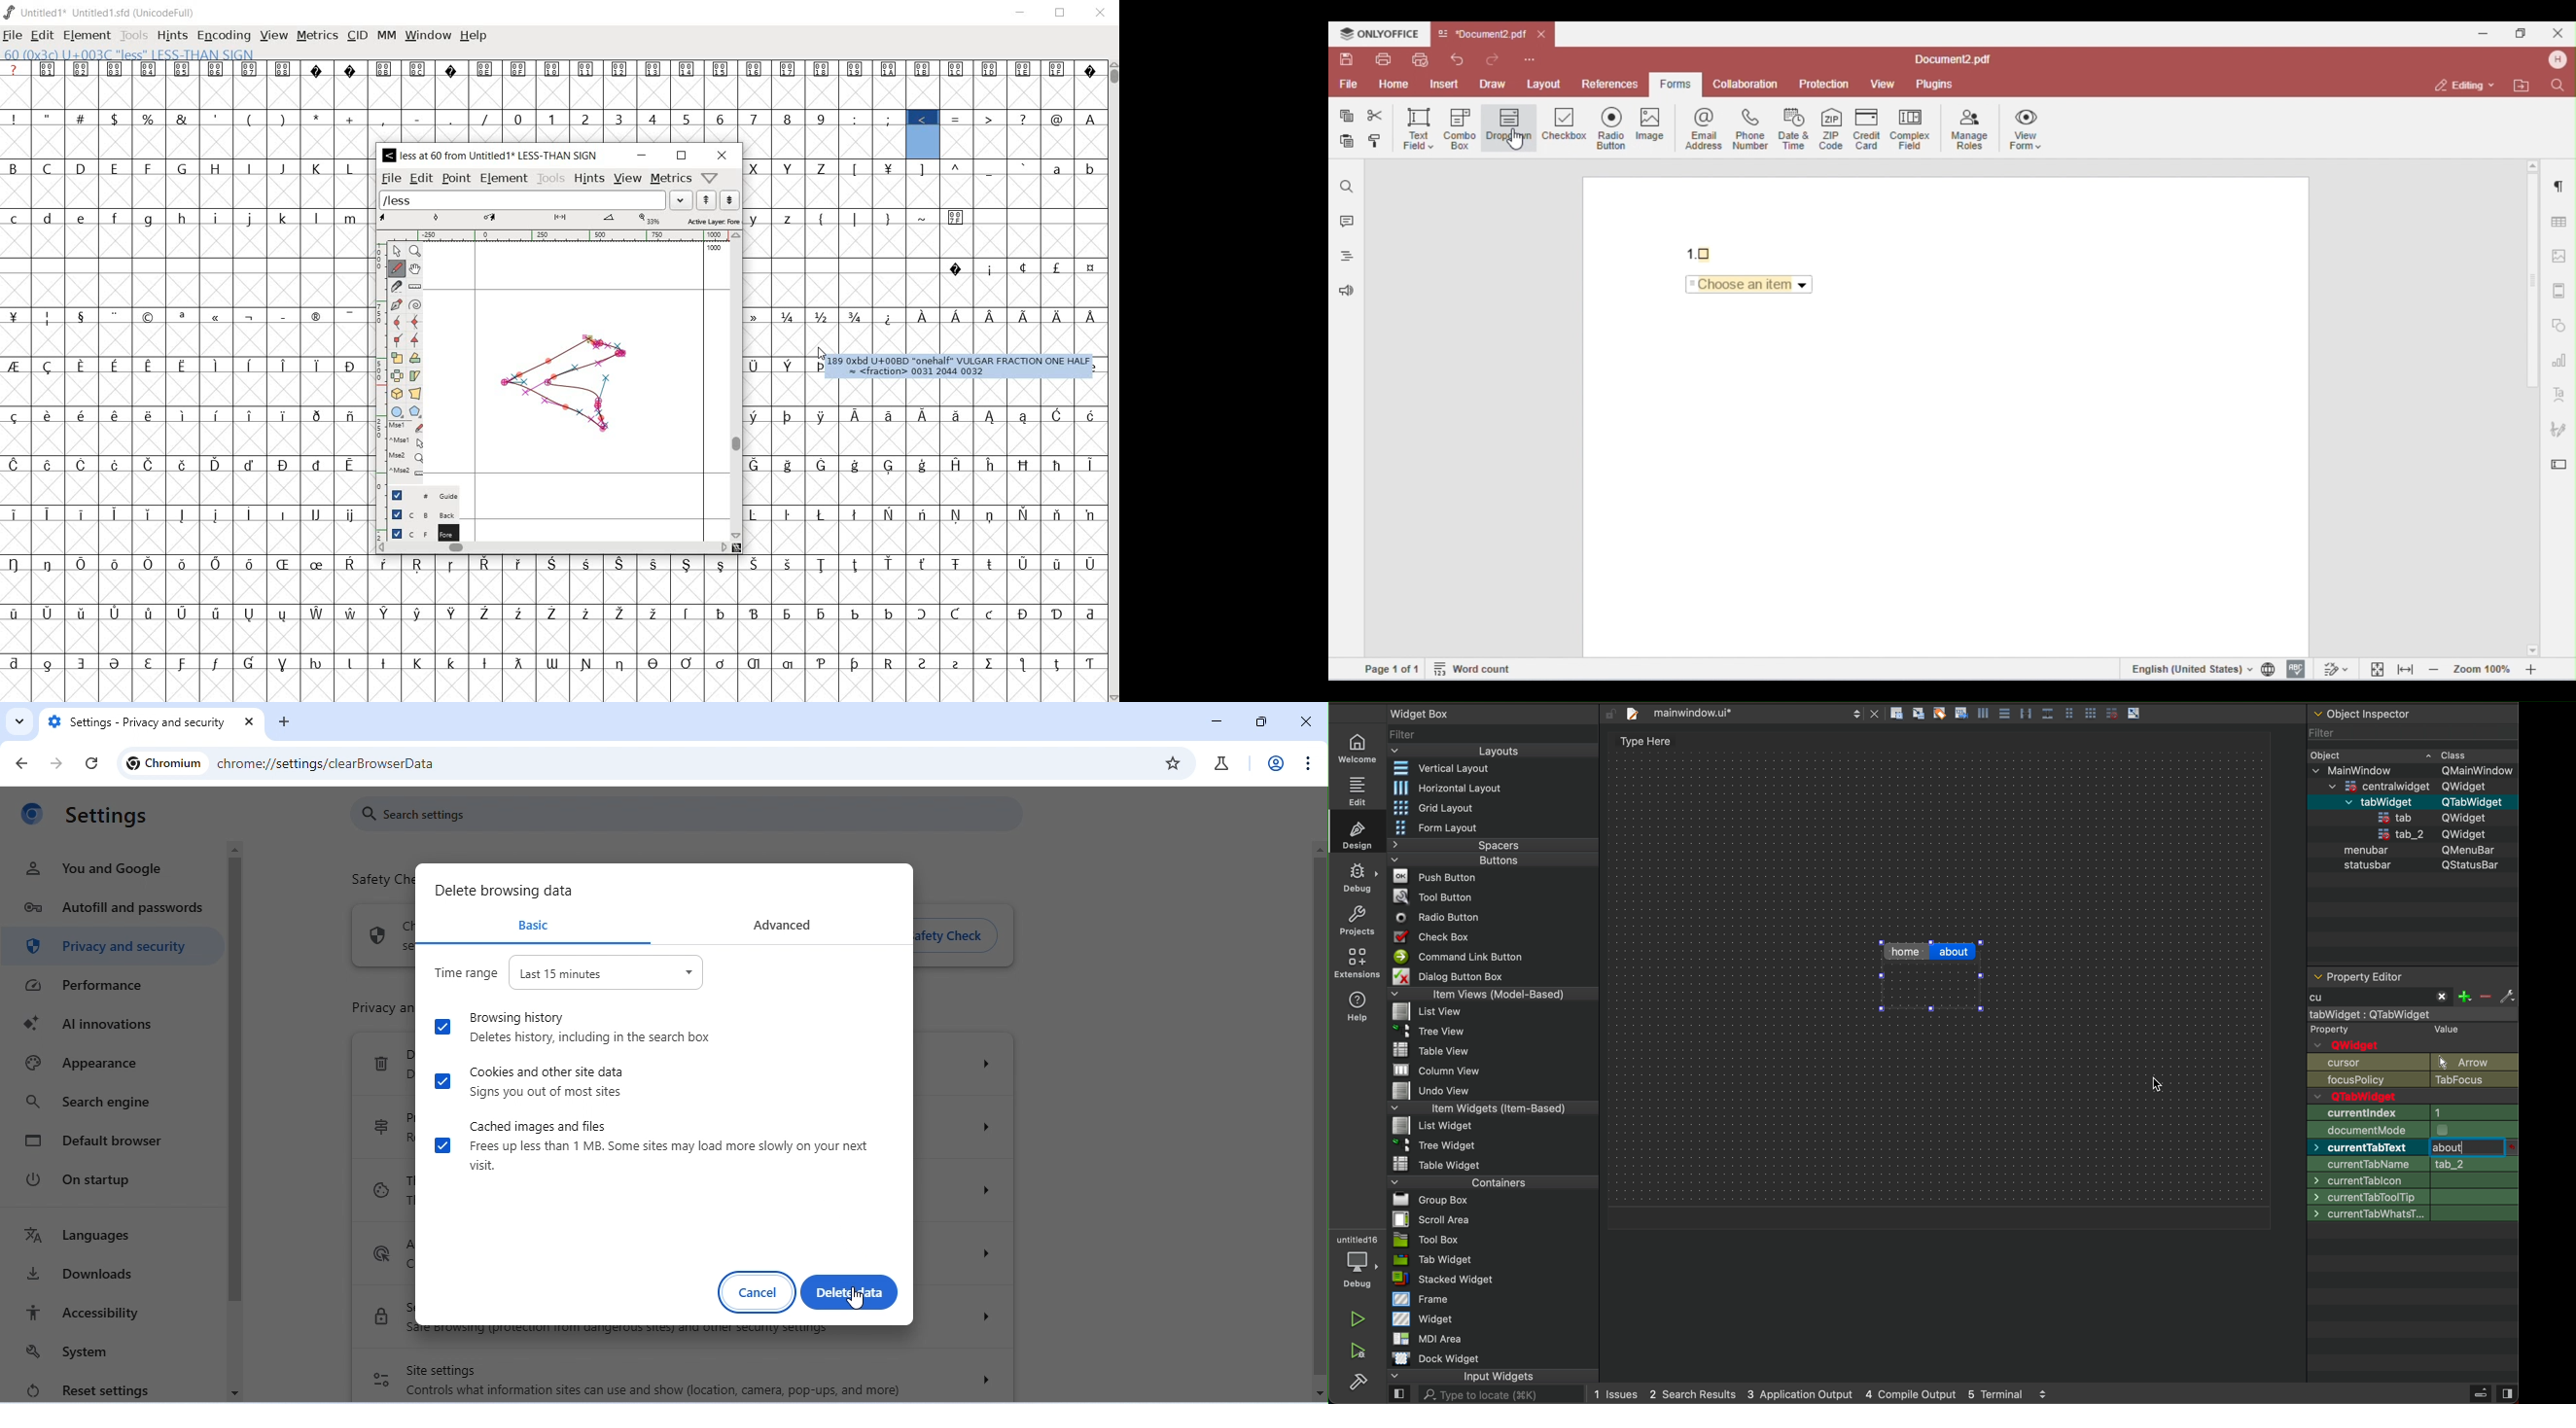 The height and width of the screenshot is (1428, 2576). Describe the element at coordinates (2413, 1195) in the screenshot. I see `base size` at that location.